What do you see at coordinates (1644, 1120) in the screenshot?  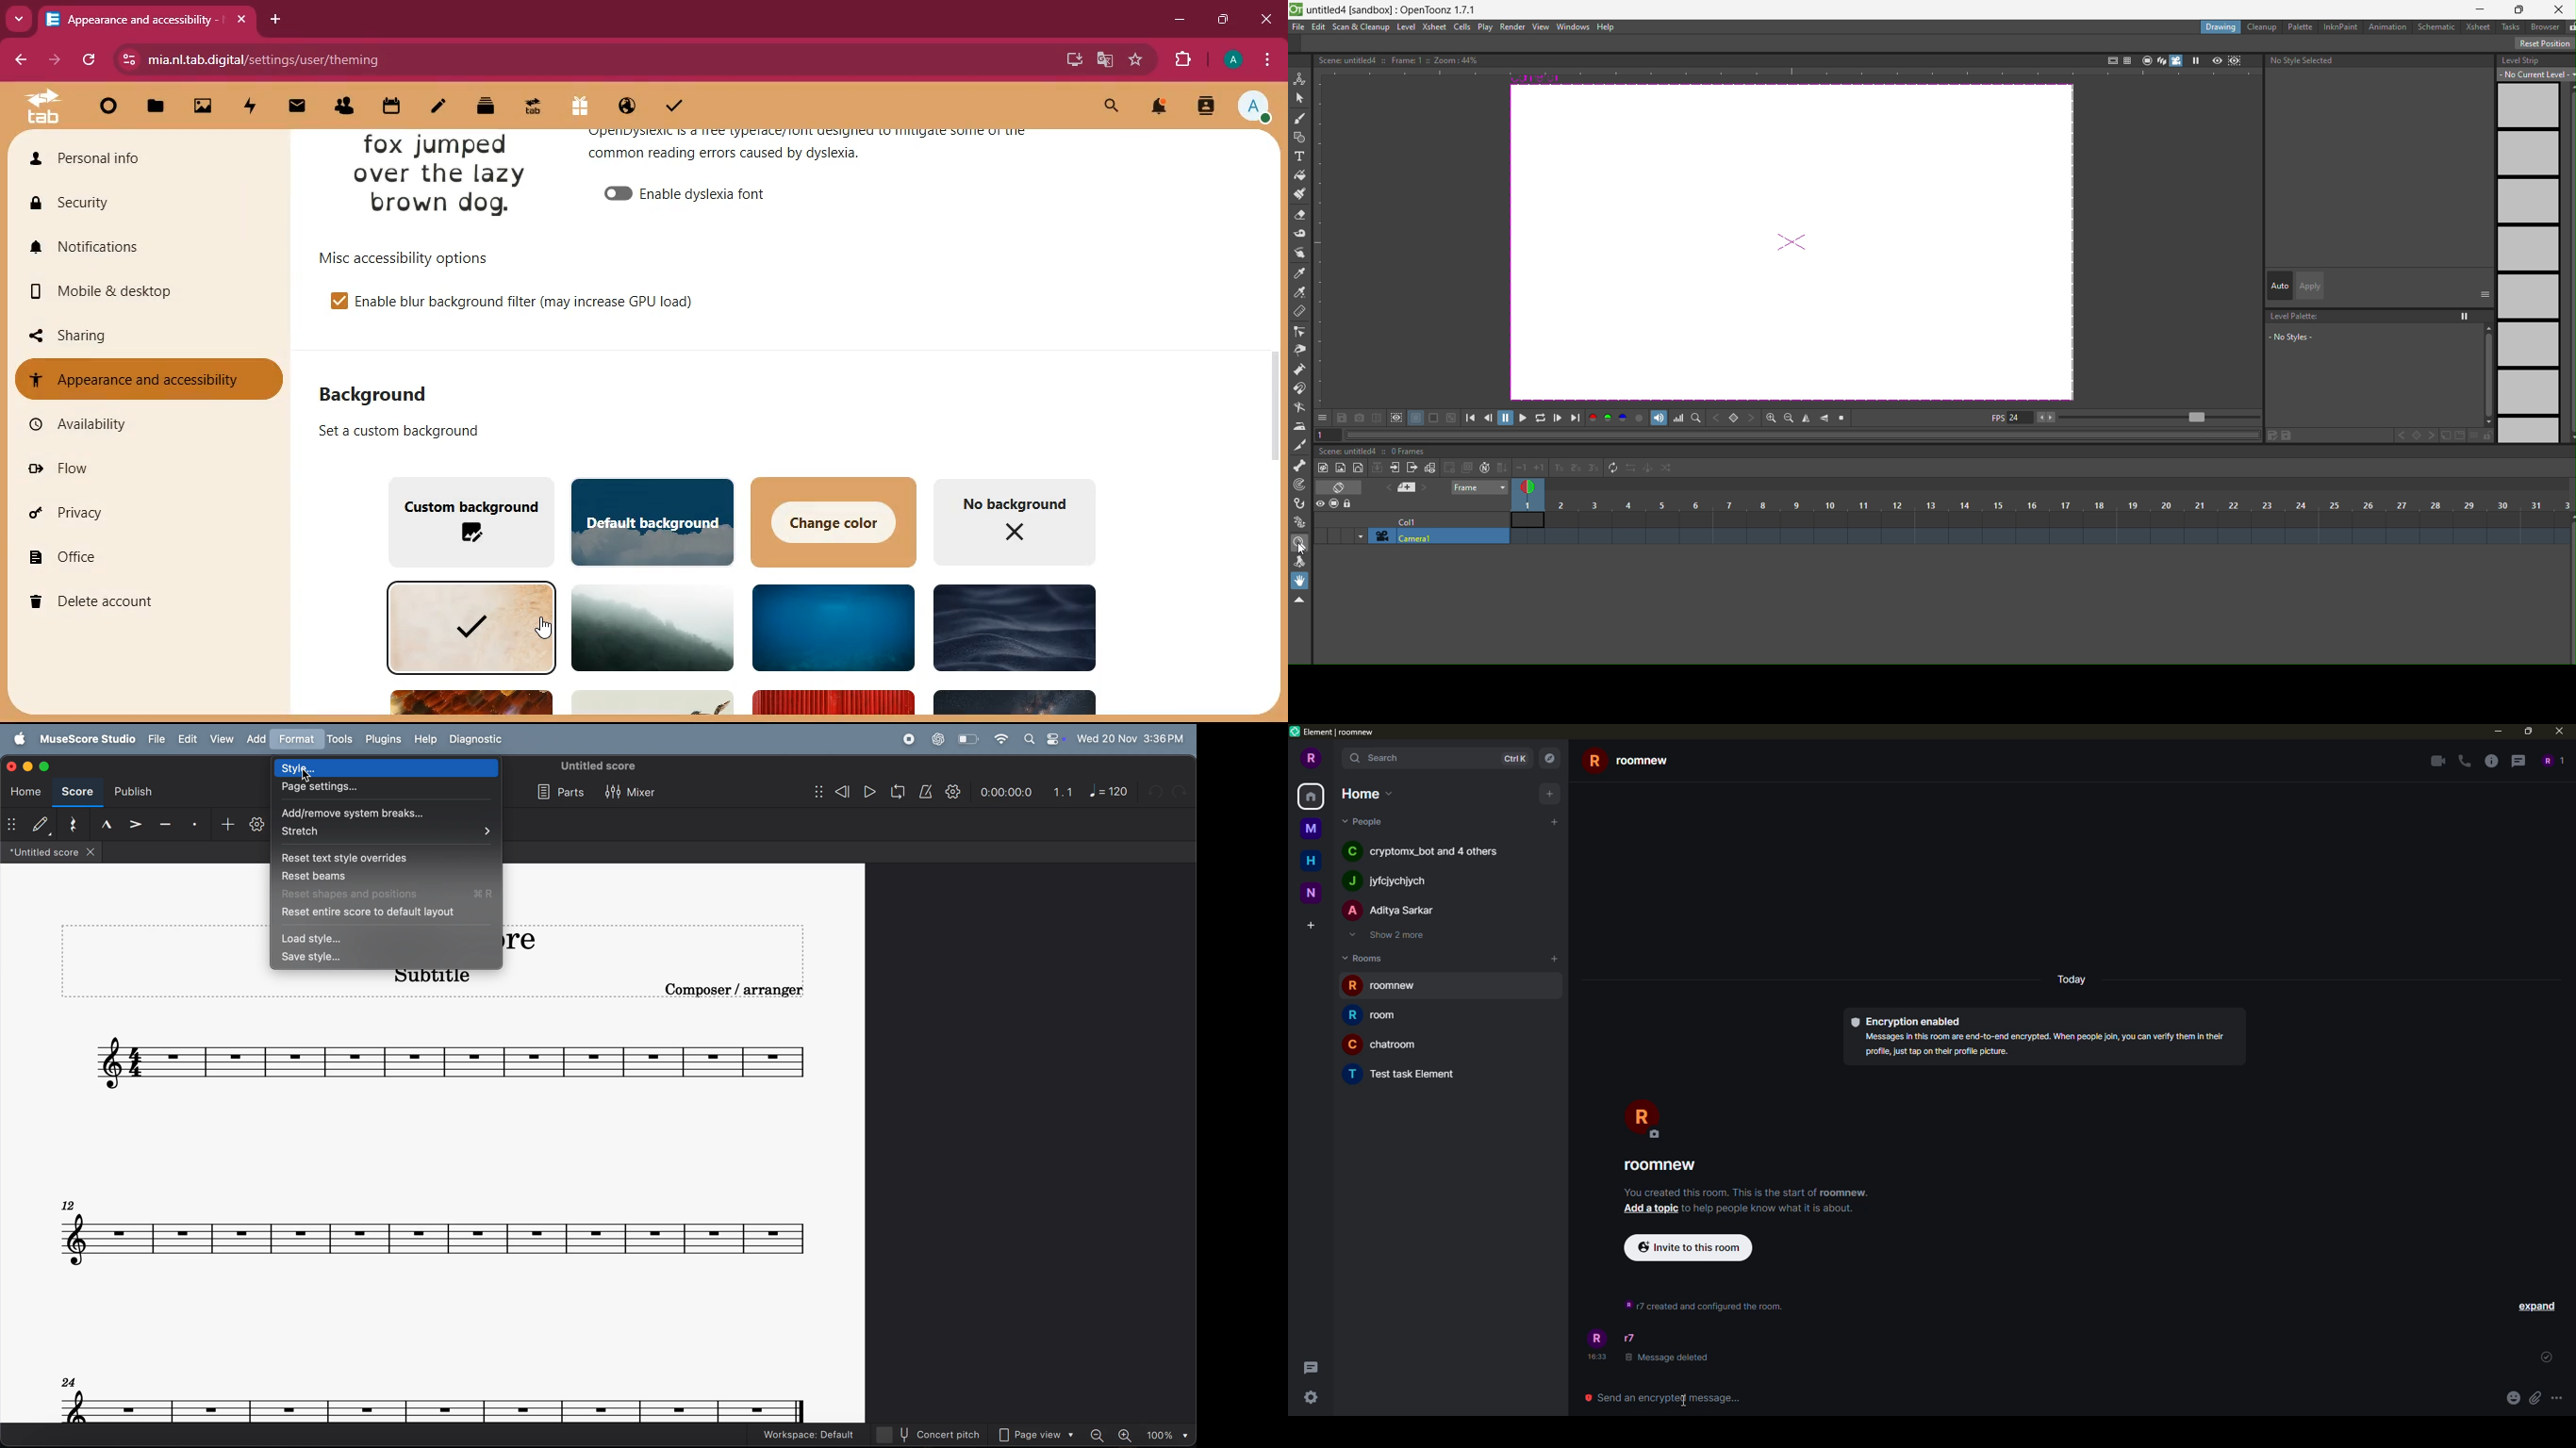 I see `profile` at bounding box center [1644, 1120].